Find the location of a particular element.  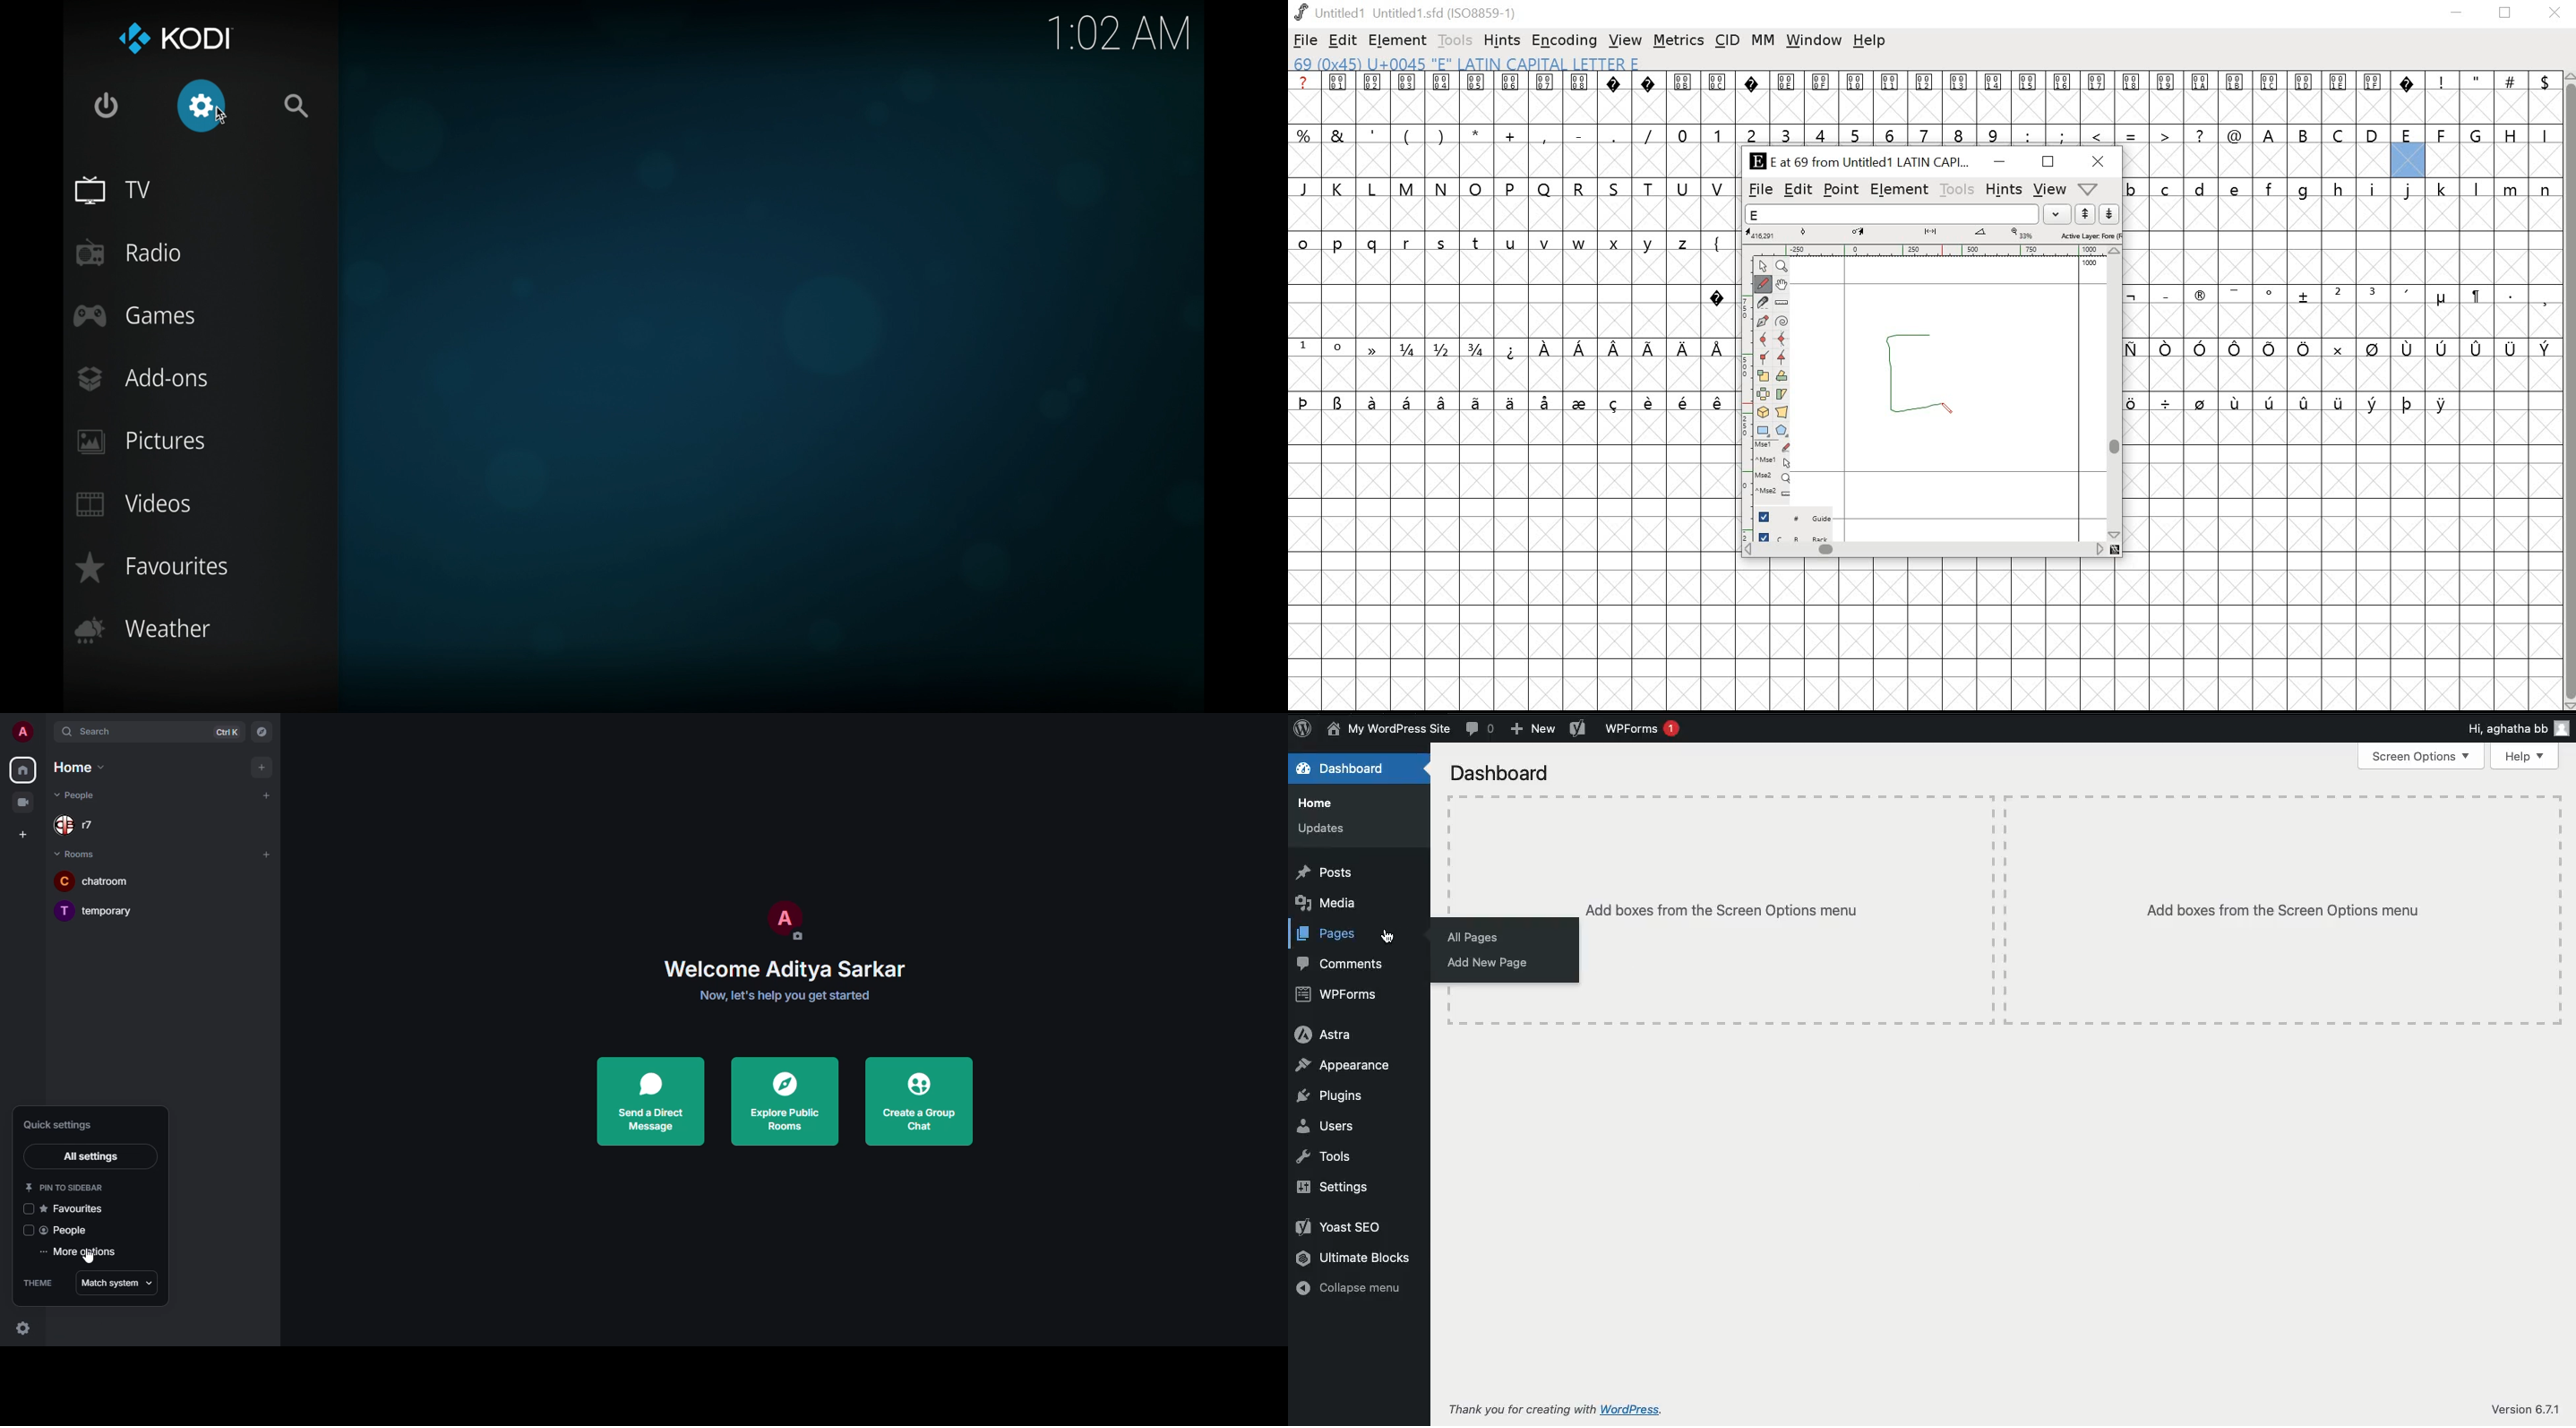

symbols and numbers is located at coordinates (1769, 134).